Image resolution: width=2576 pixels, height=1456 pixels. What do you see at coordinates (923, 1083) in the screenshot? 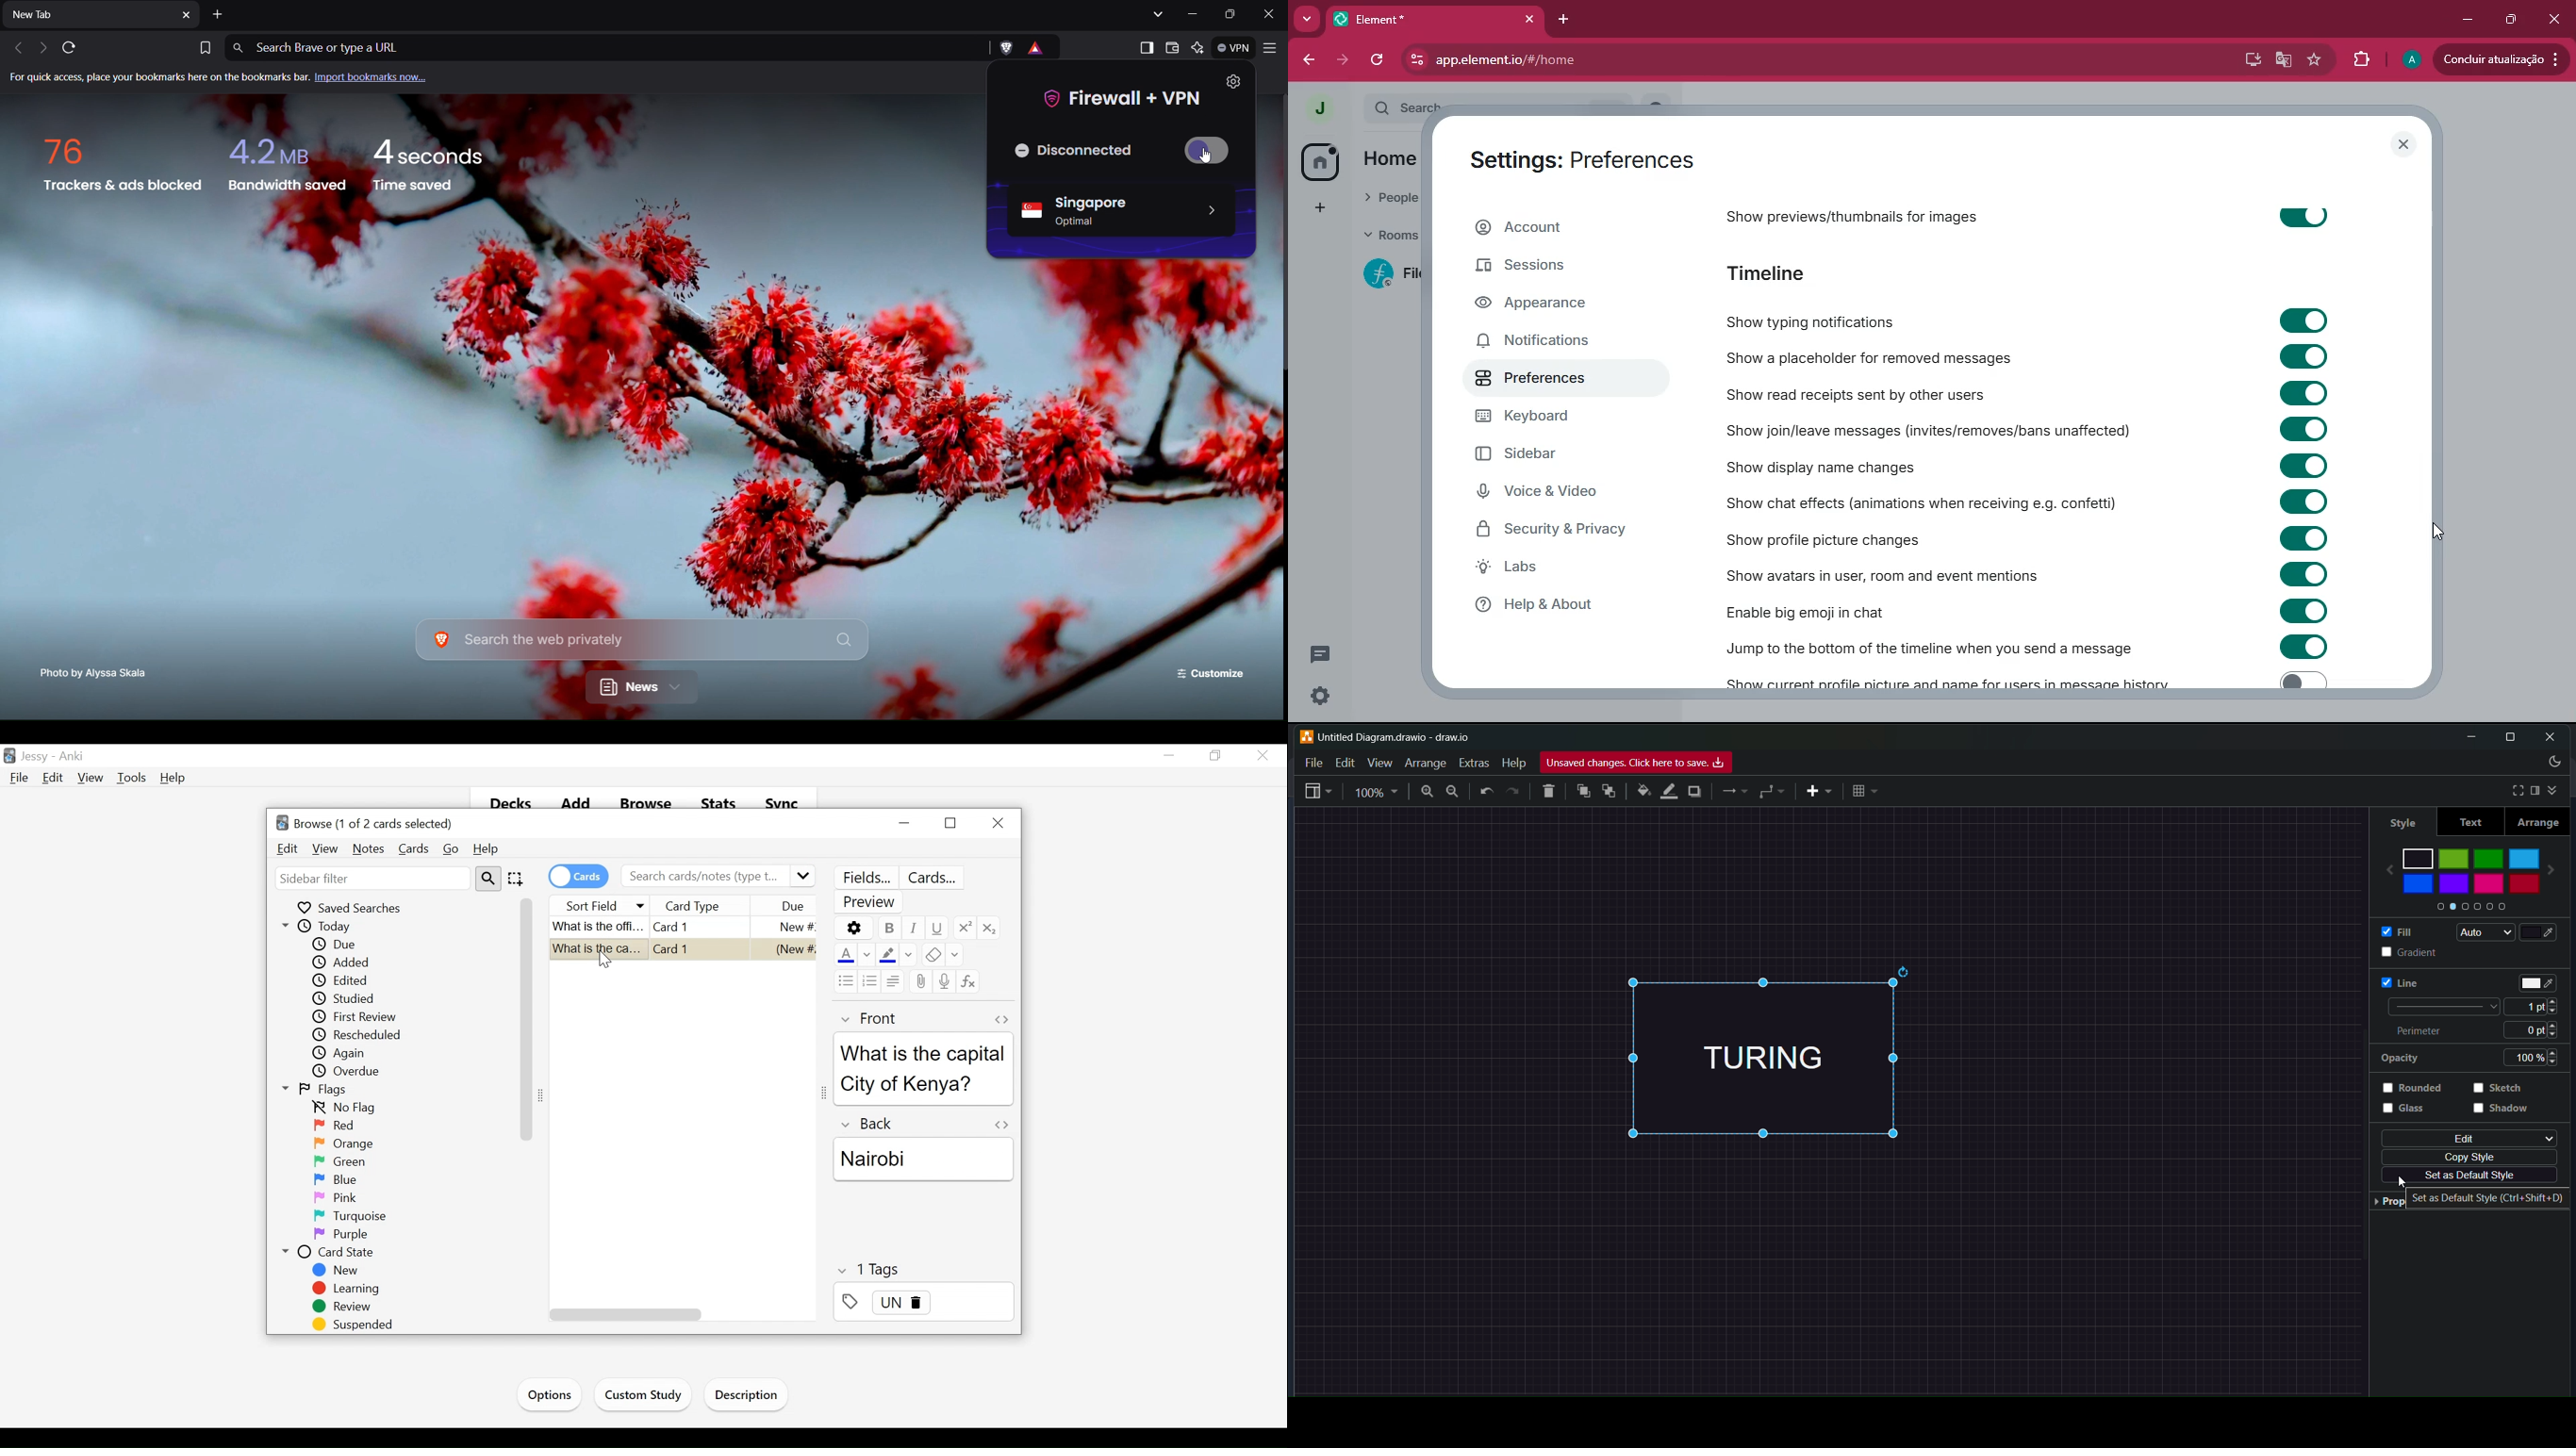
I see `Front Field` at bounding box center [923, 1083].